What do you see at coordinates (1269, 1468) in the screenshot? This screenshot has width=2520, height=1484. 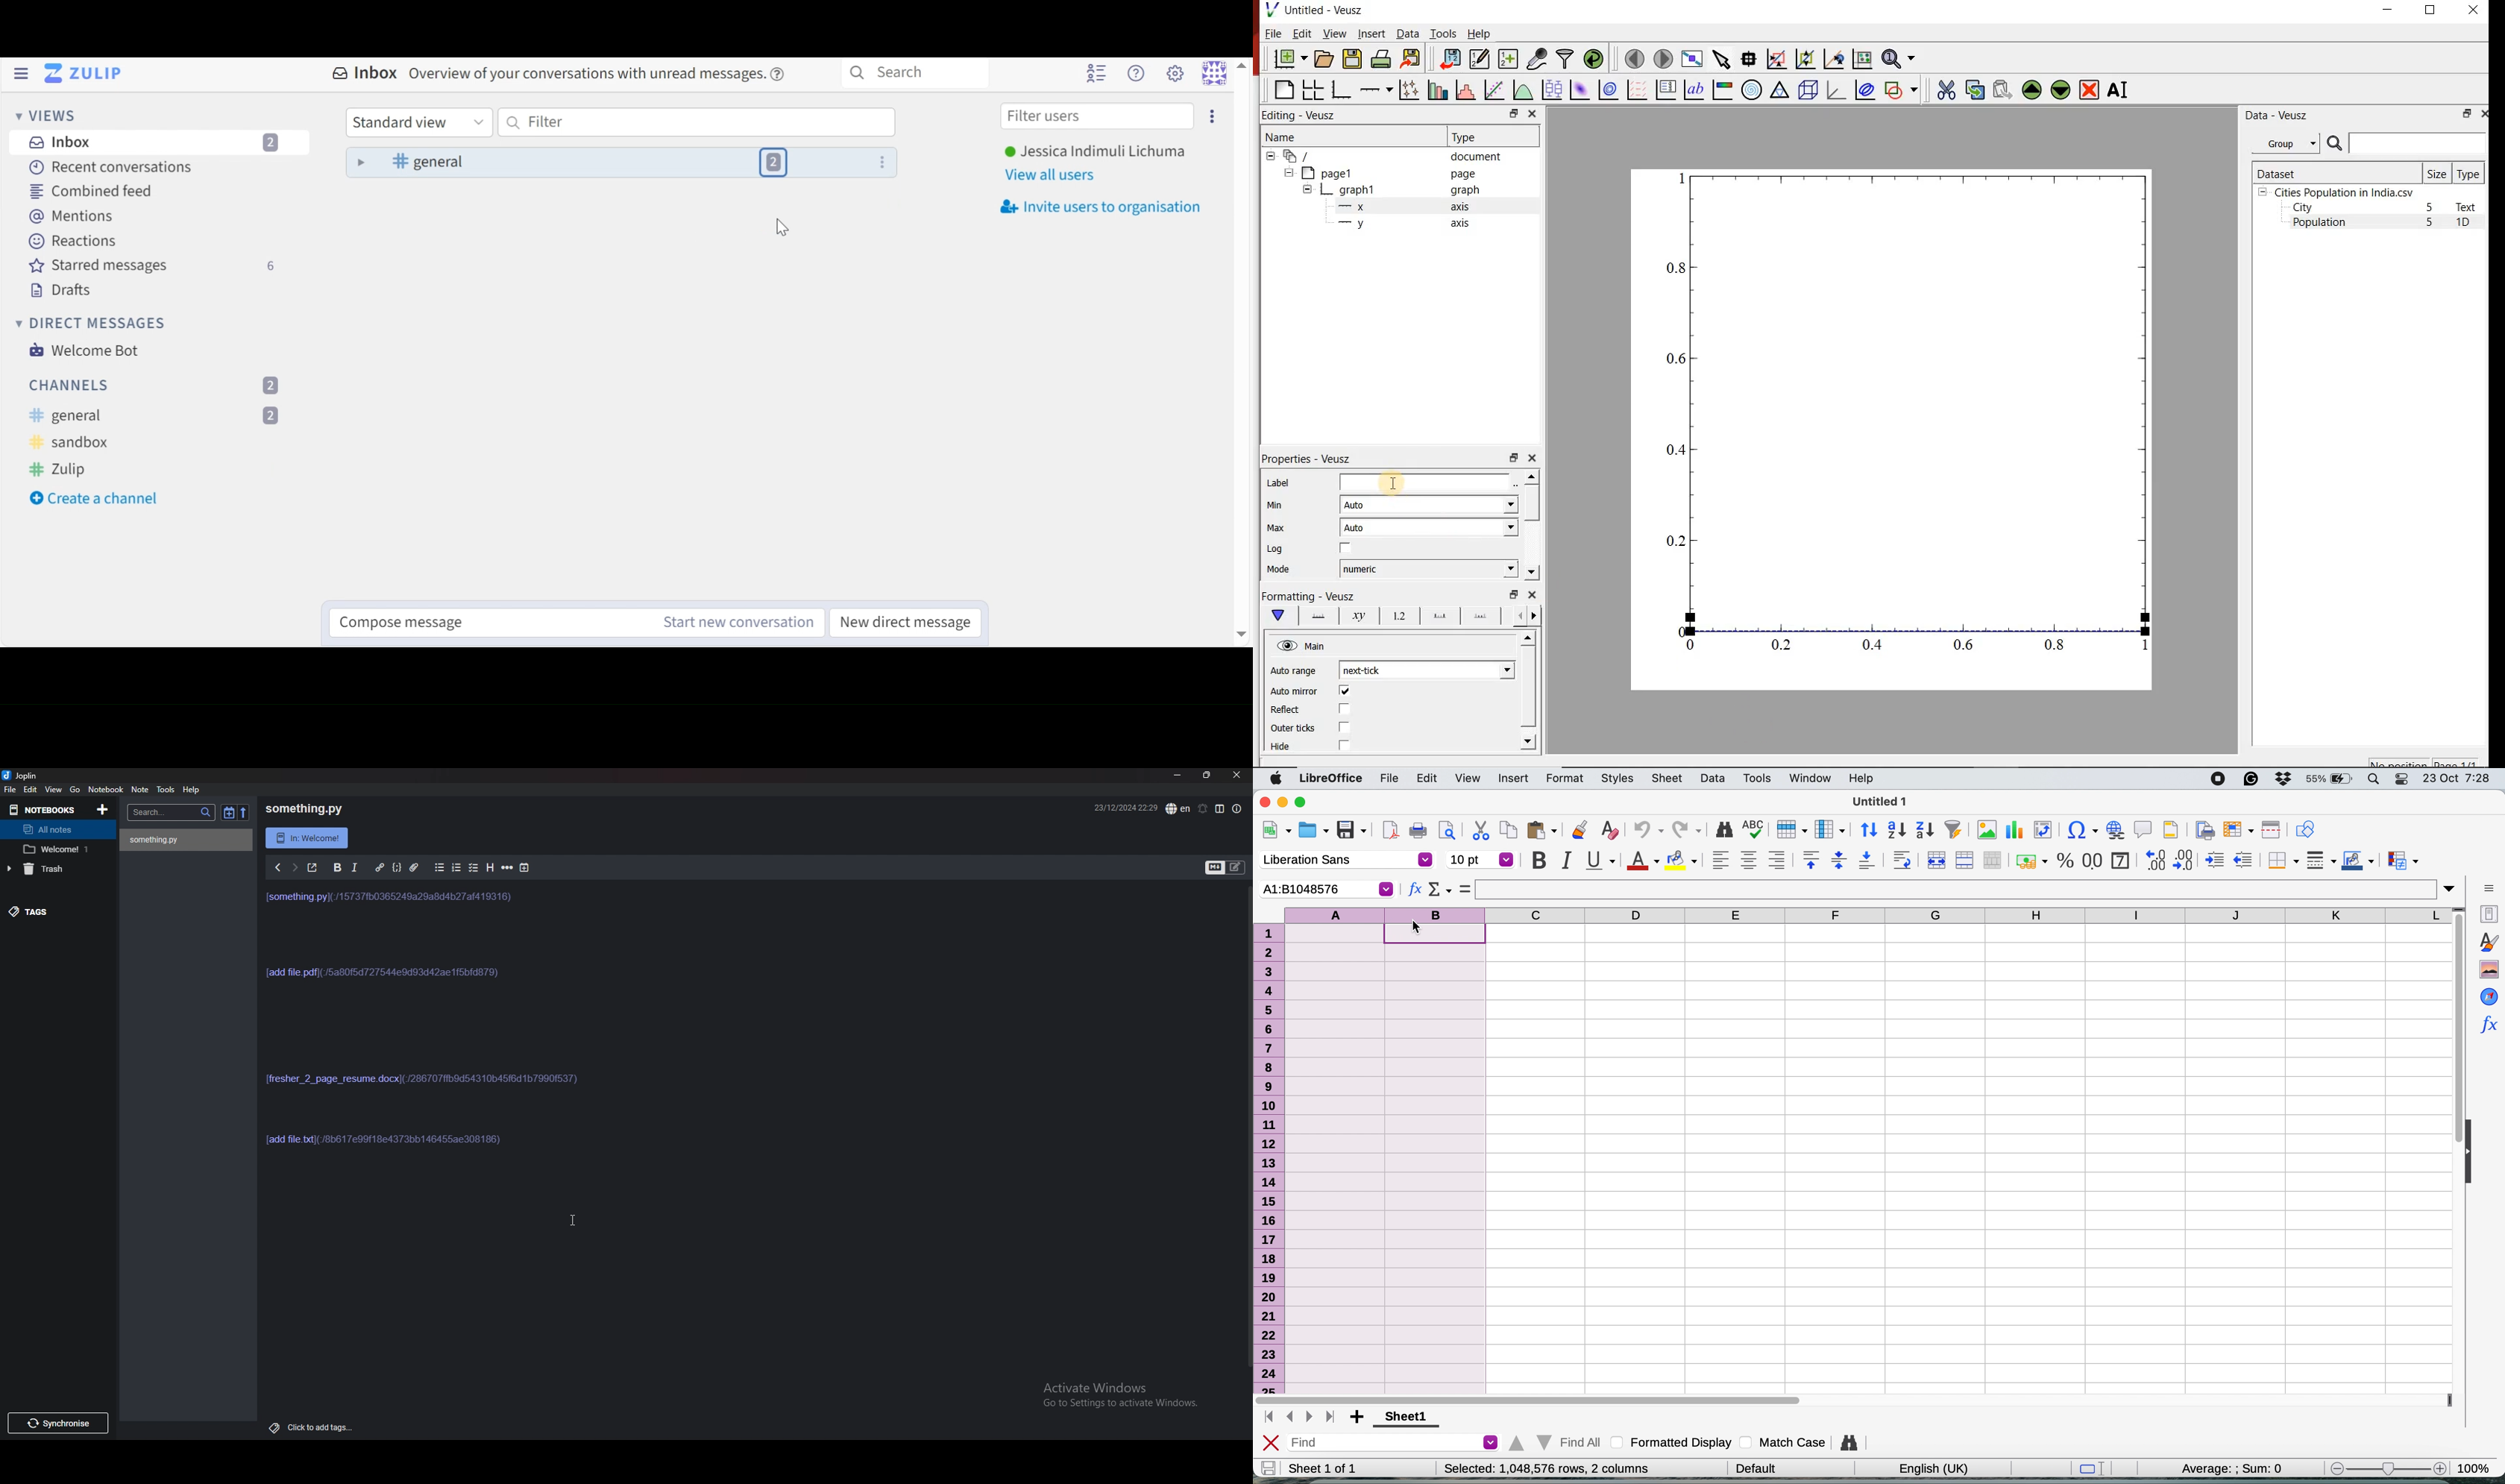 I see `save` at bounding box center [1269, 1468].